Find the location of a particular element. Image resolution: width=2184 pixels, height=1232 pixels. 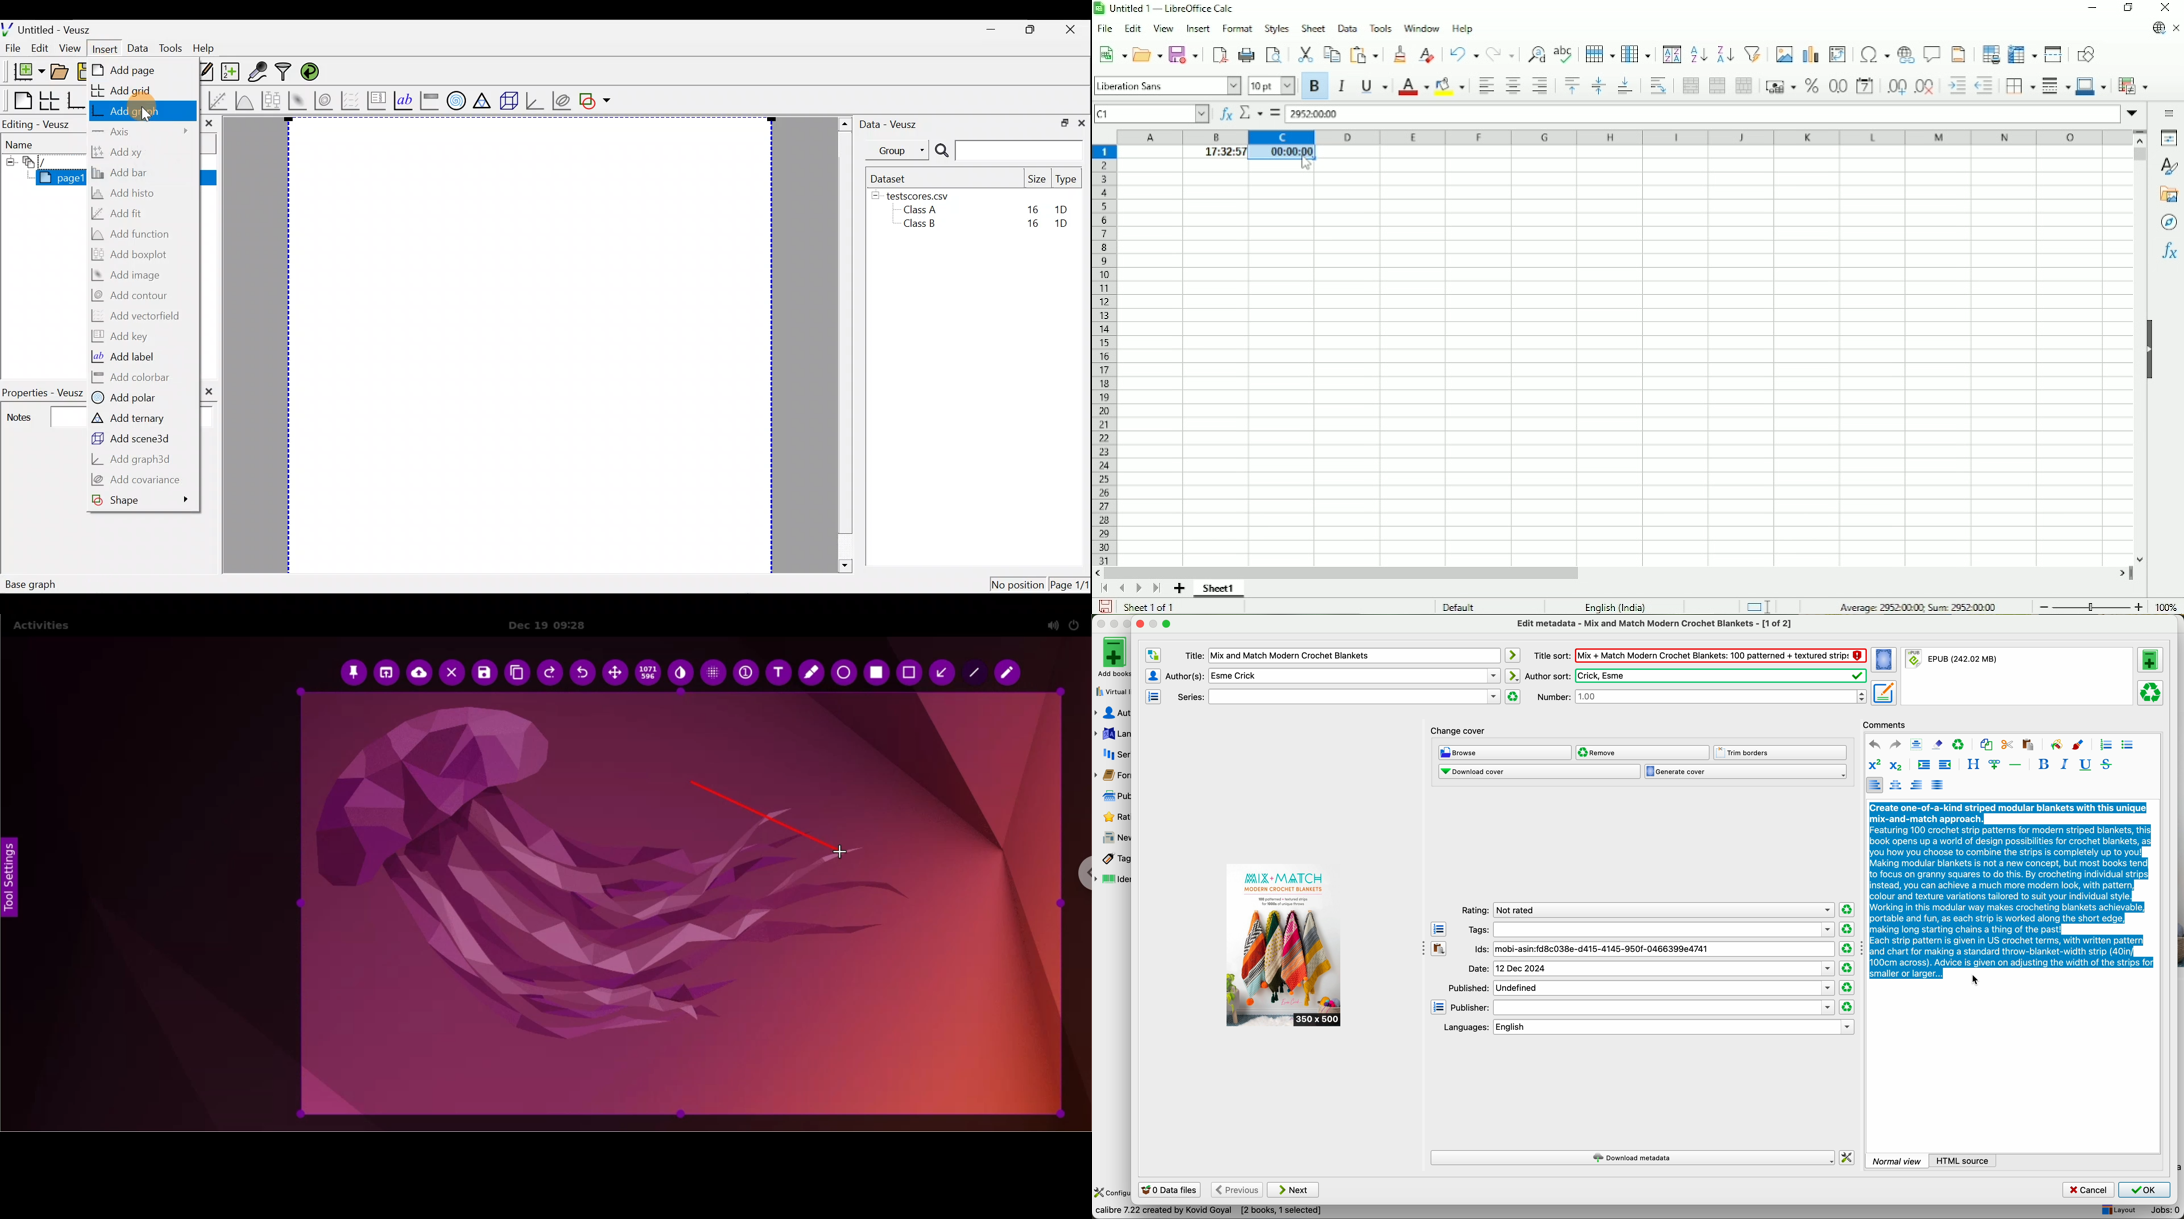

remove is located at coordinates (1642, 752).